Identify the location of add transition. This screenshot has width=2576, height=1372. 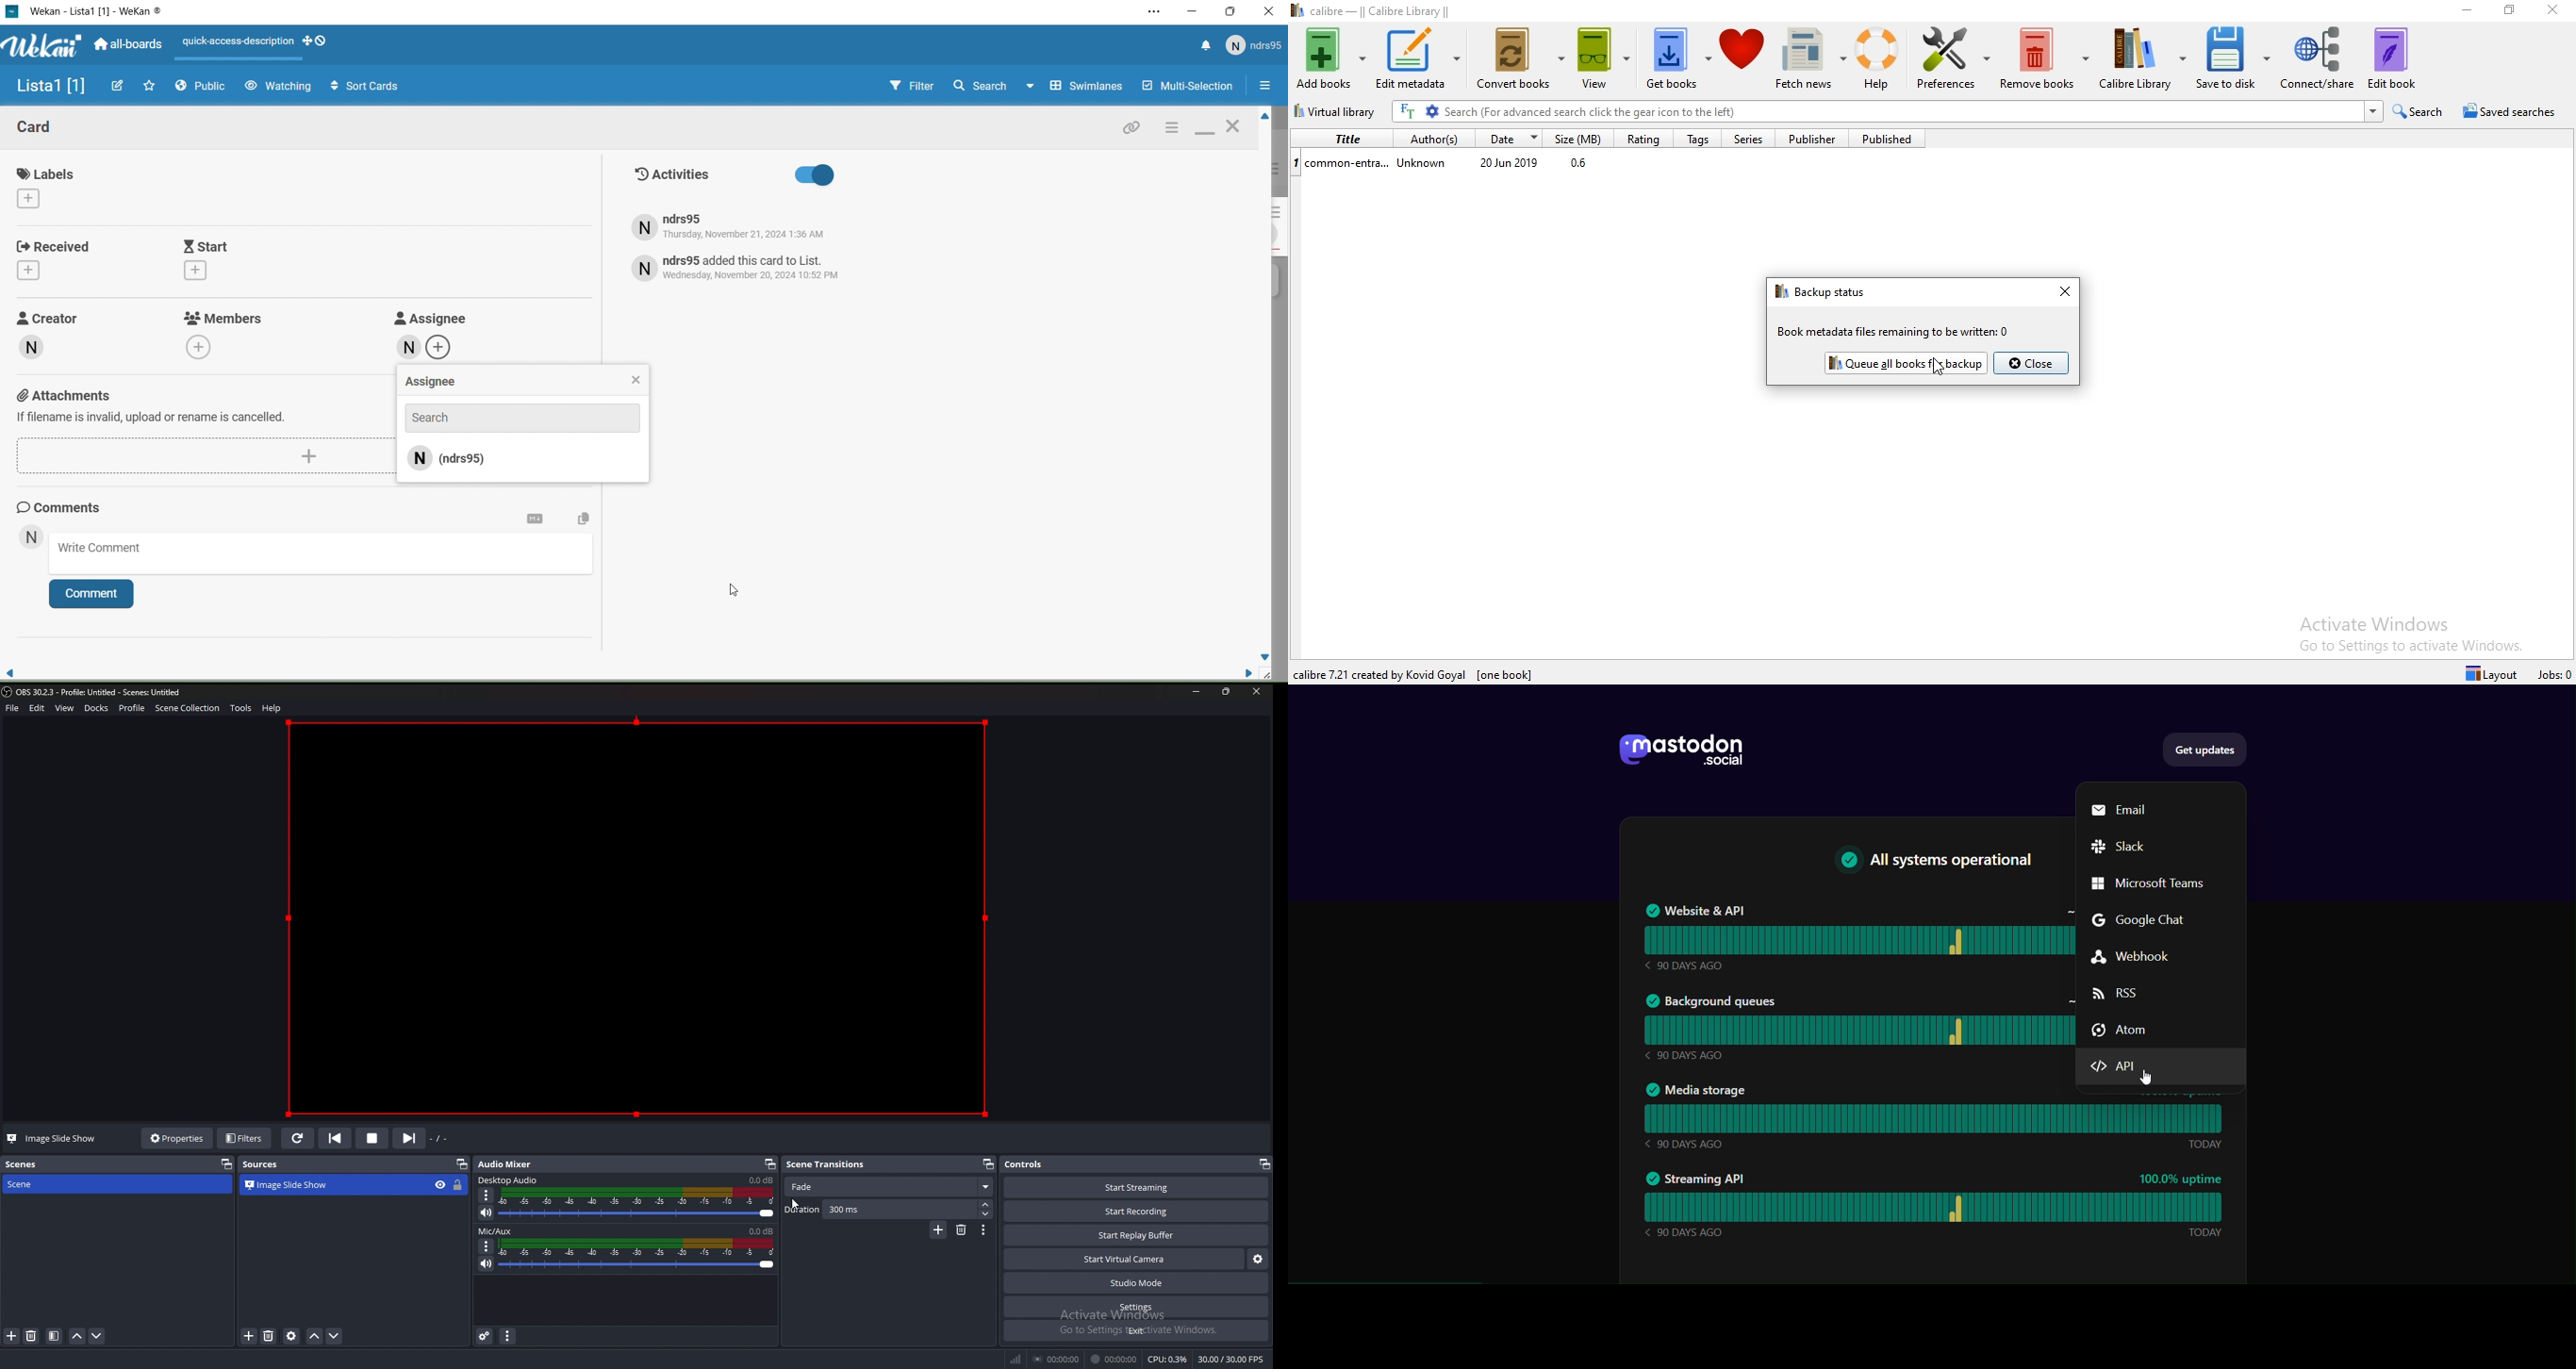
(937, 1231).